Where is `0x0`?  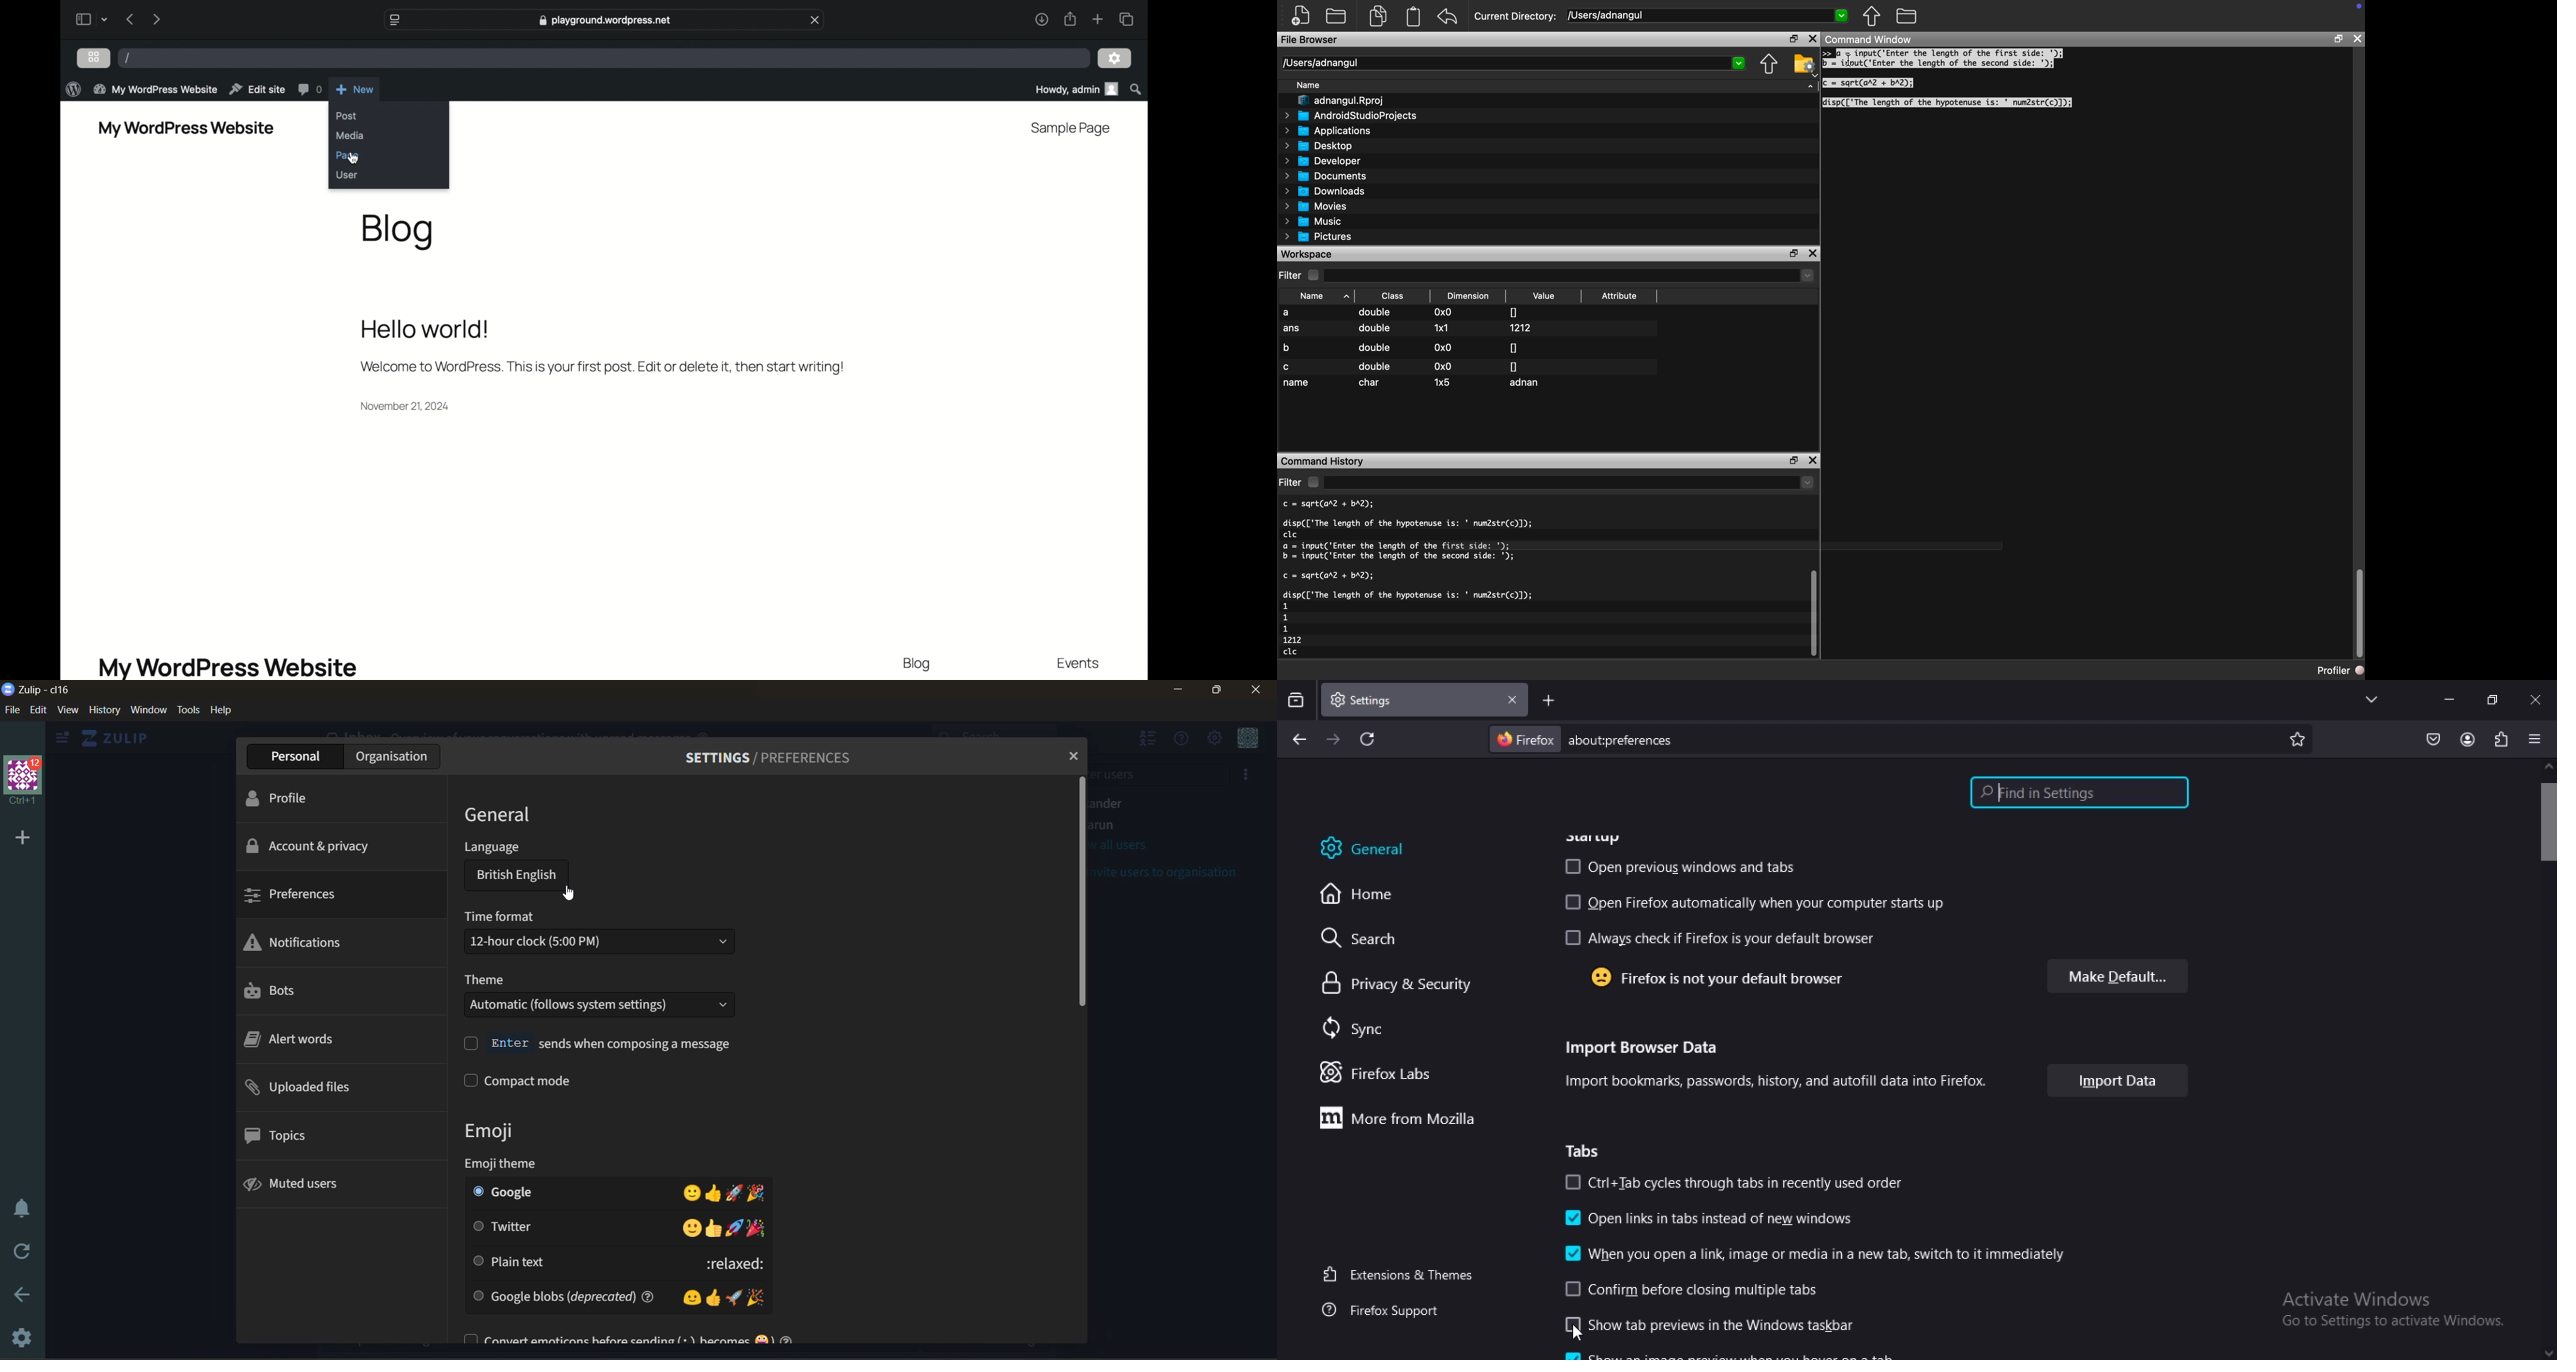 0x0 is located at coordinates (1444, 313).